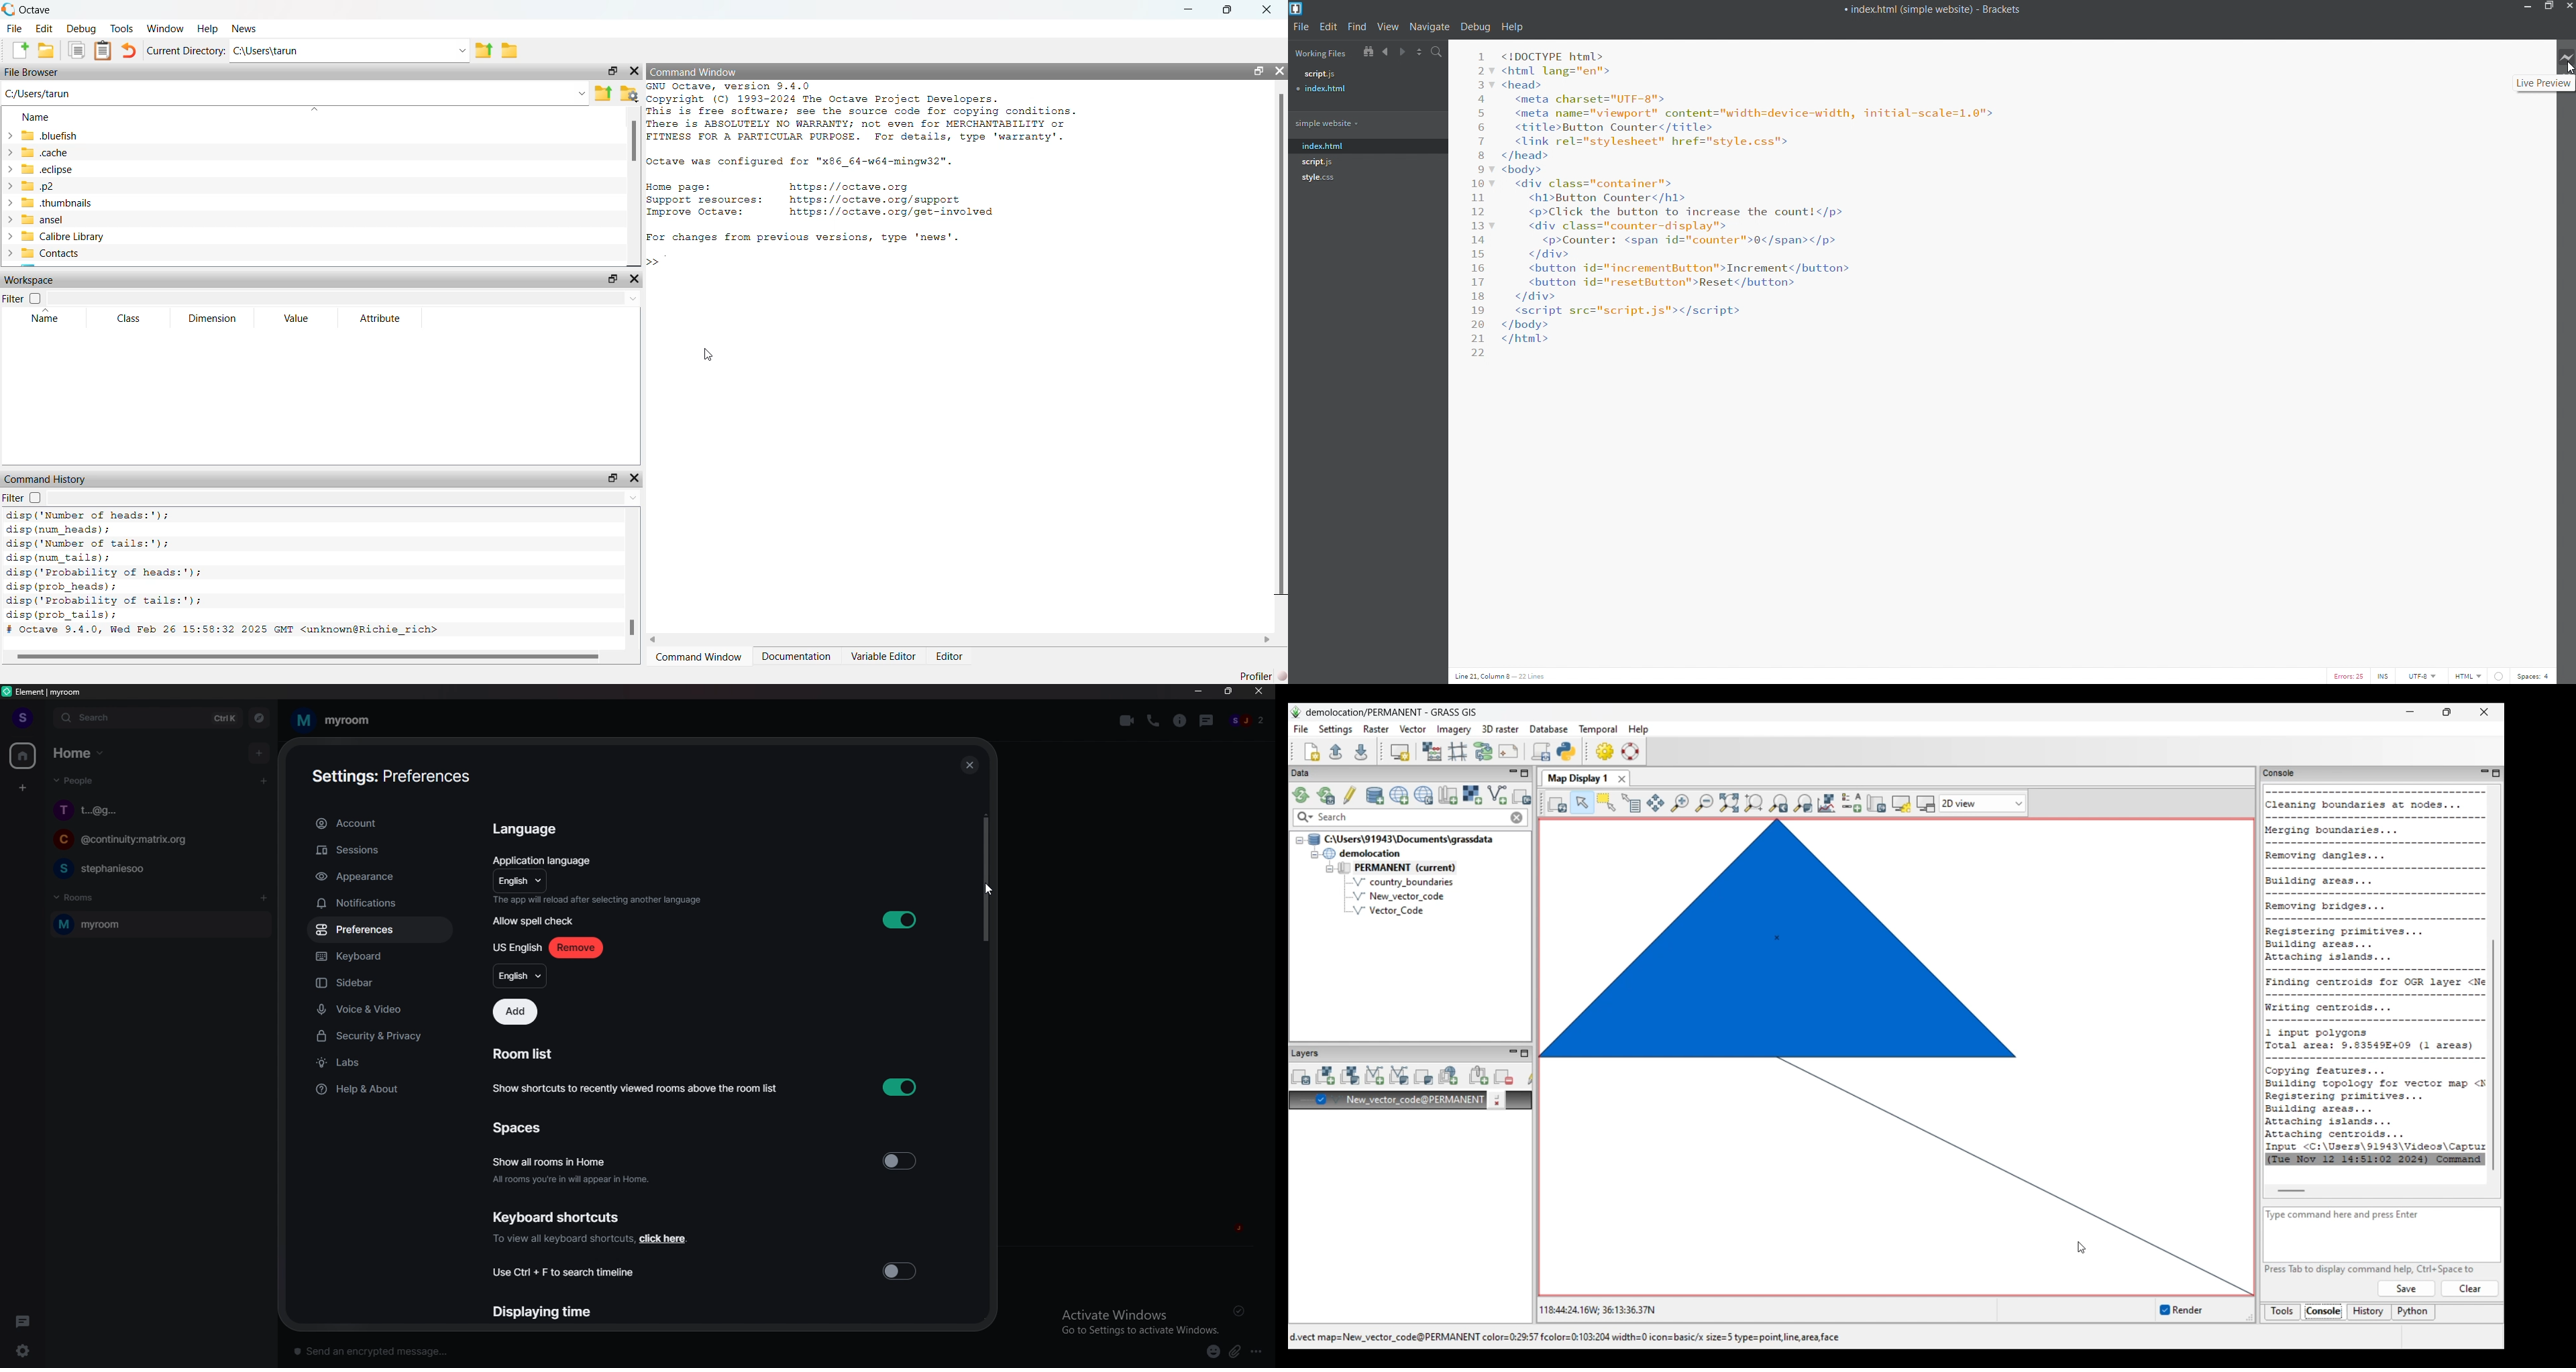 The width and height of the screenshot is (2576, 1372). I want to click on Name, so click(36, 116).